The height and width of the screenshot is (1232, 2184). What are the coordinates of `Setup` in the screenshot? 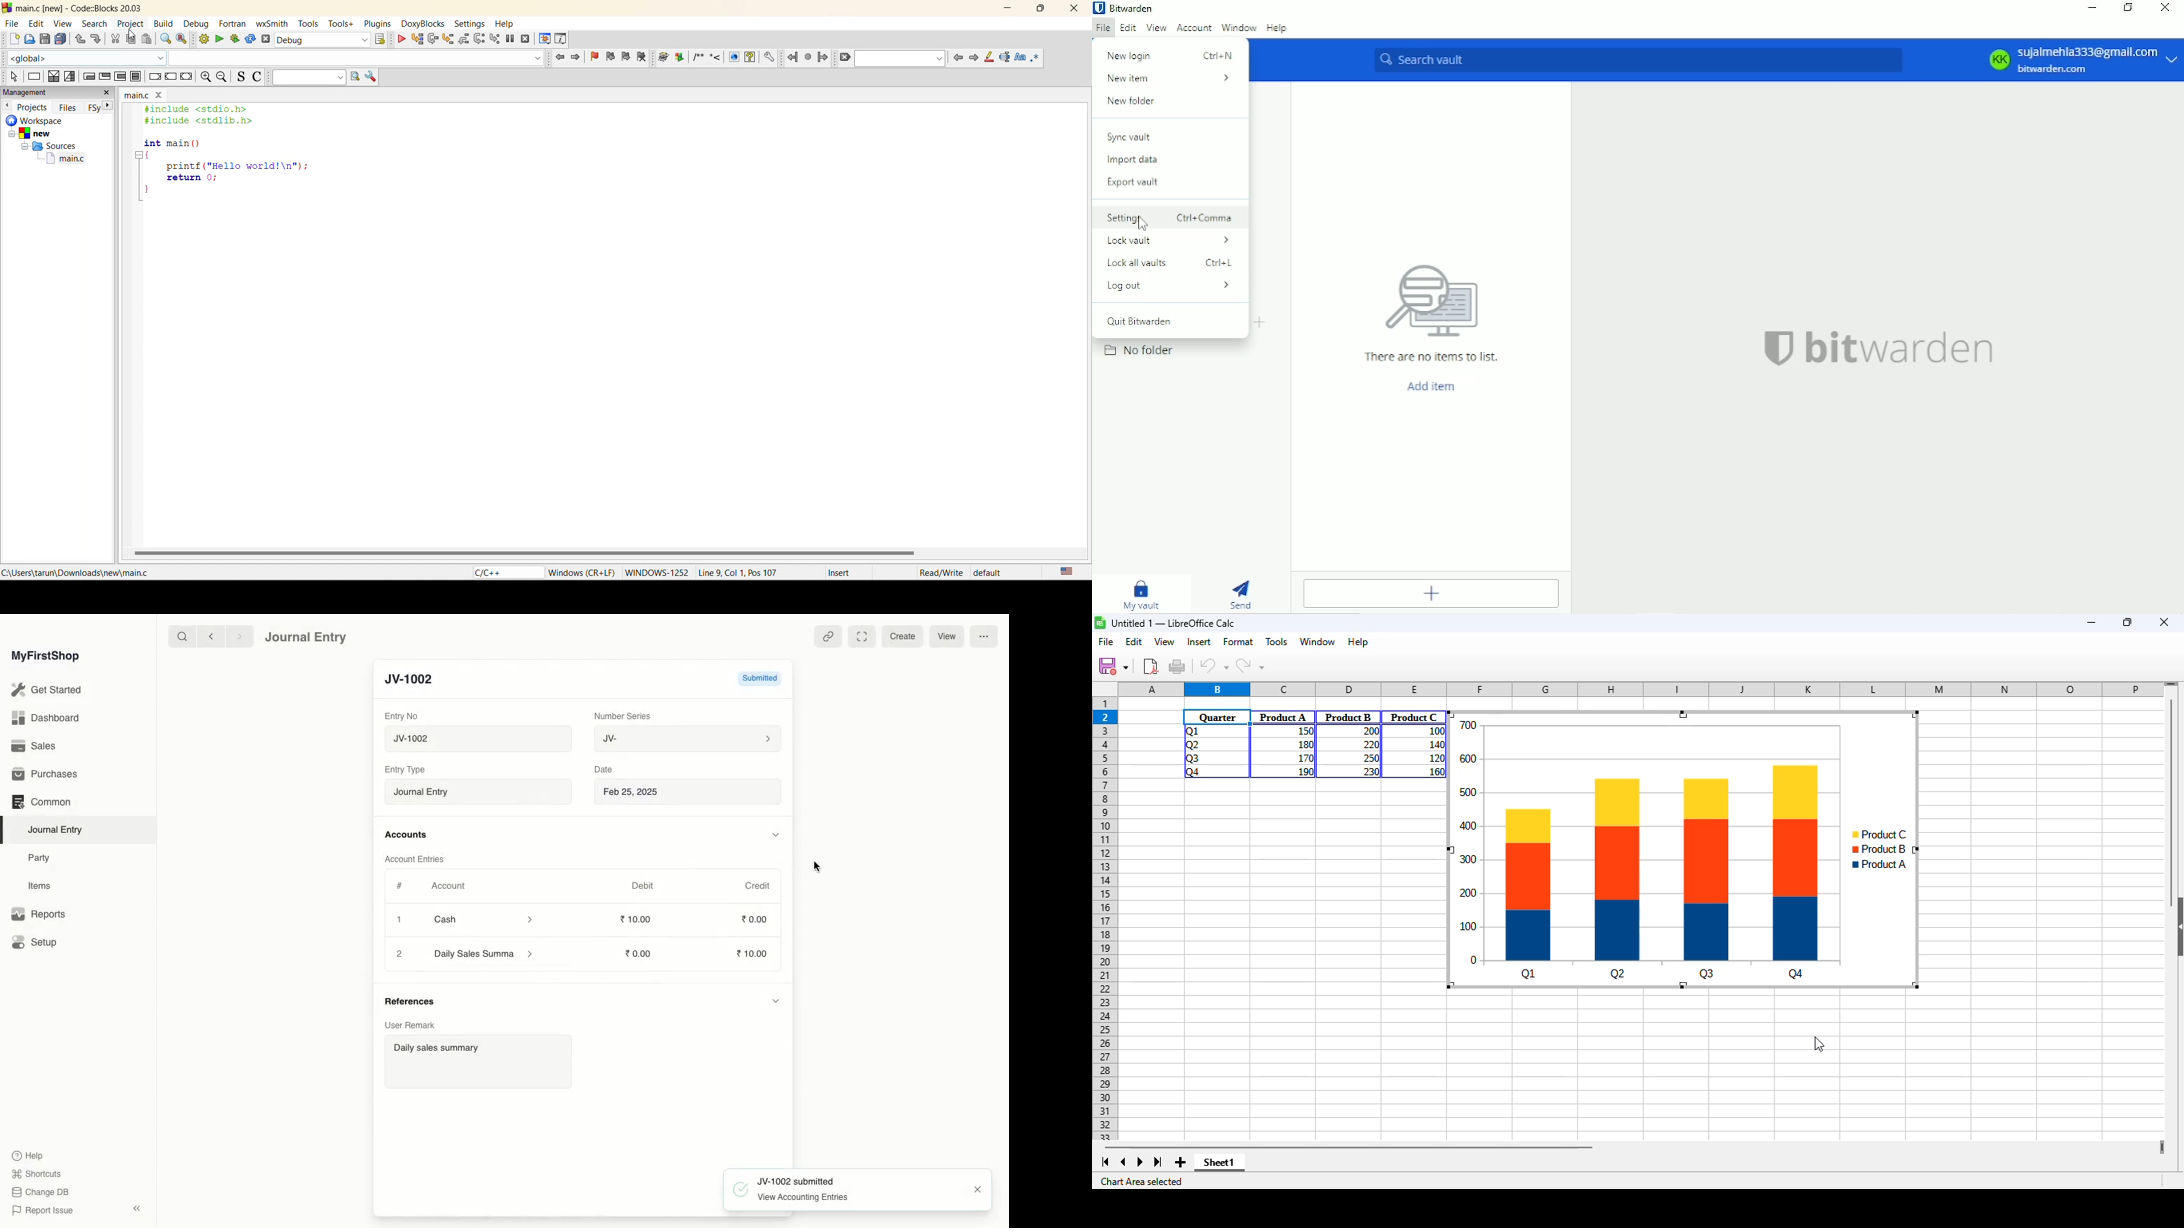 It's located at (36, 943).